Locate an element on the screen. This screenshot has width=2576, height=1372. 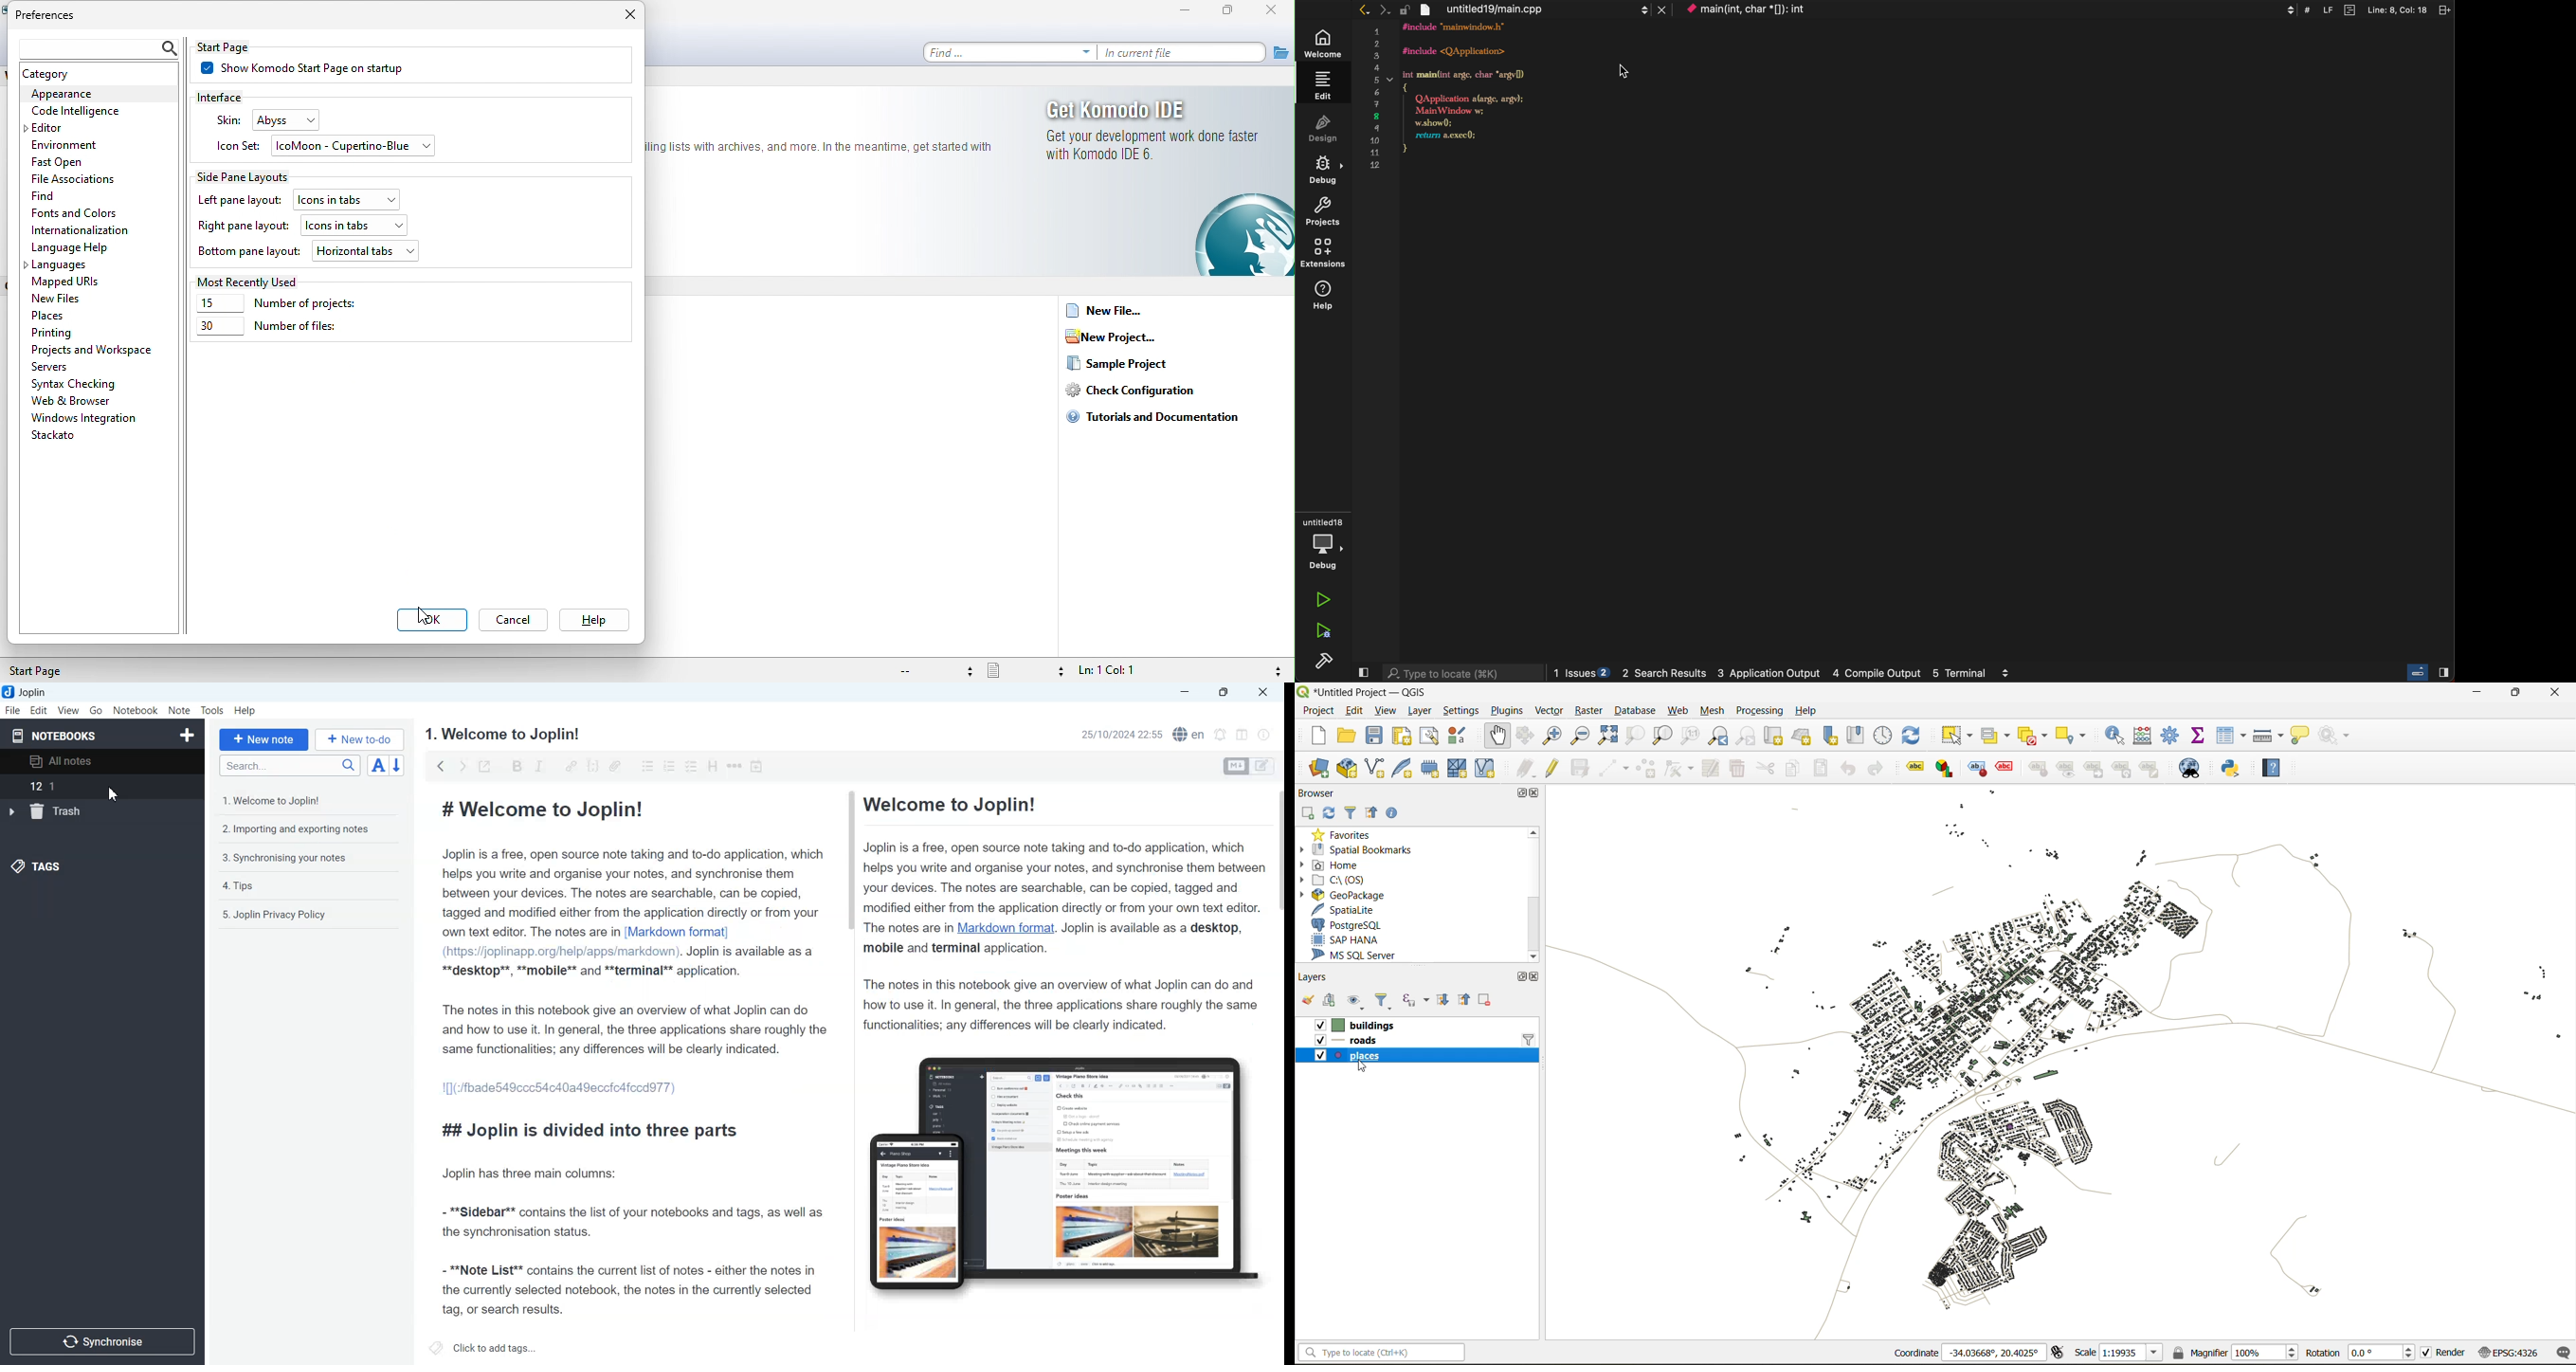
Maximize is located at coordinates (1226, 693).